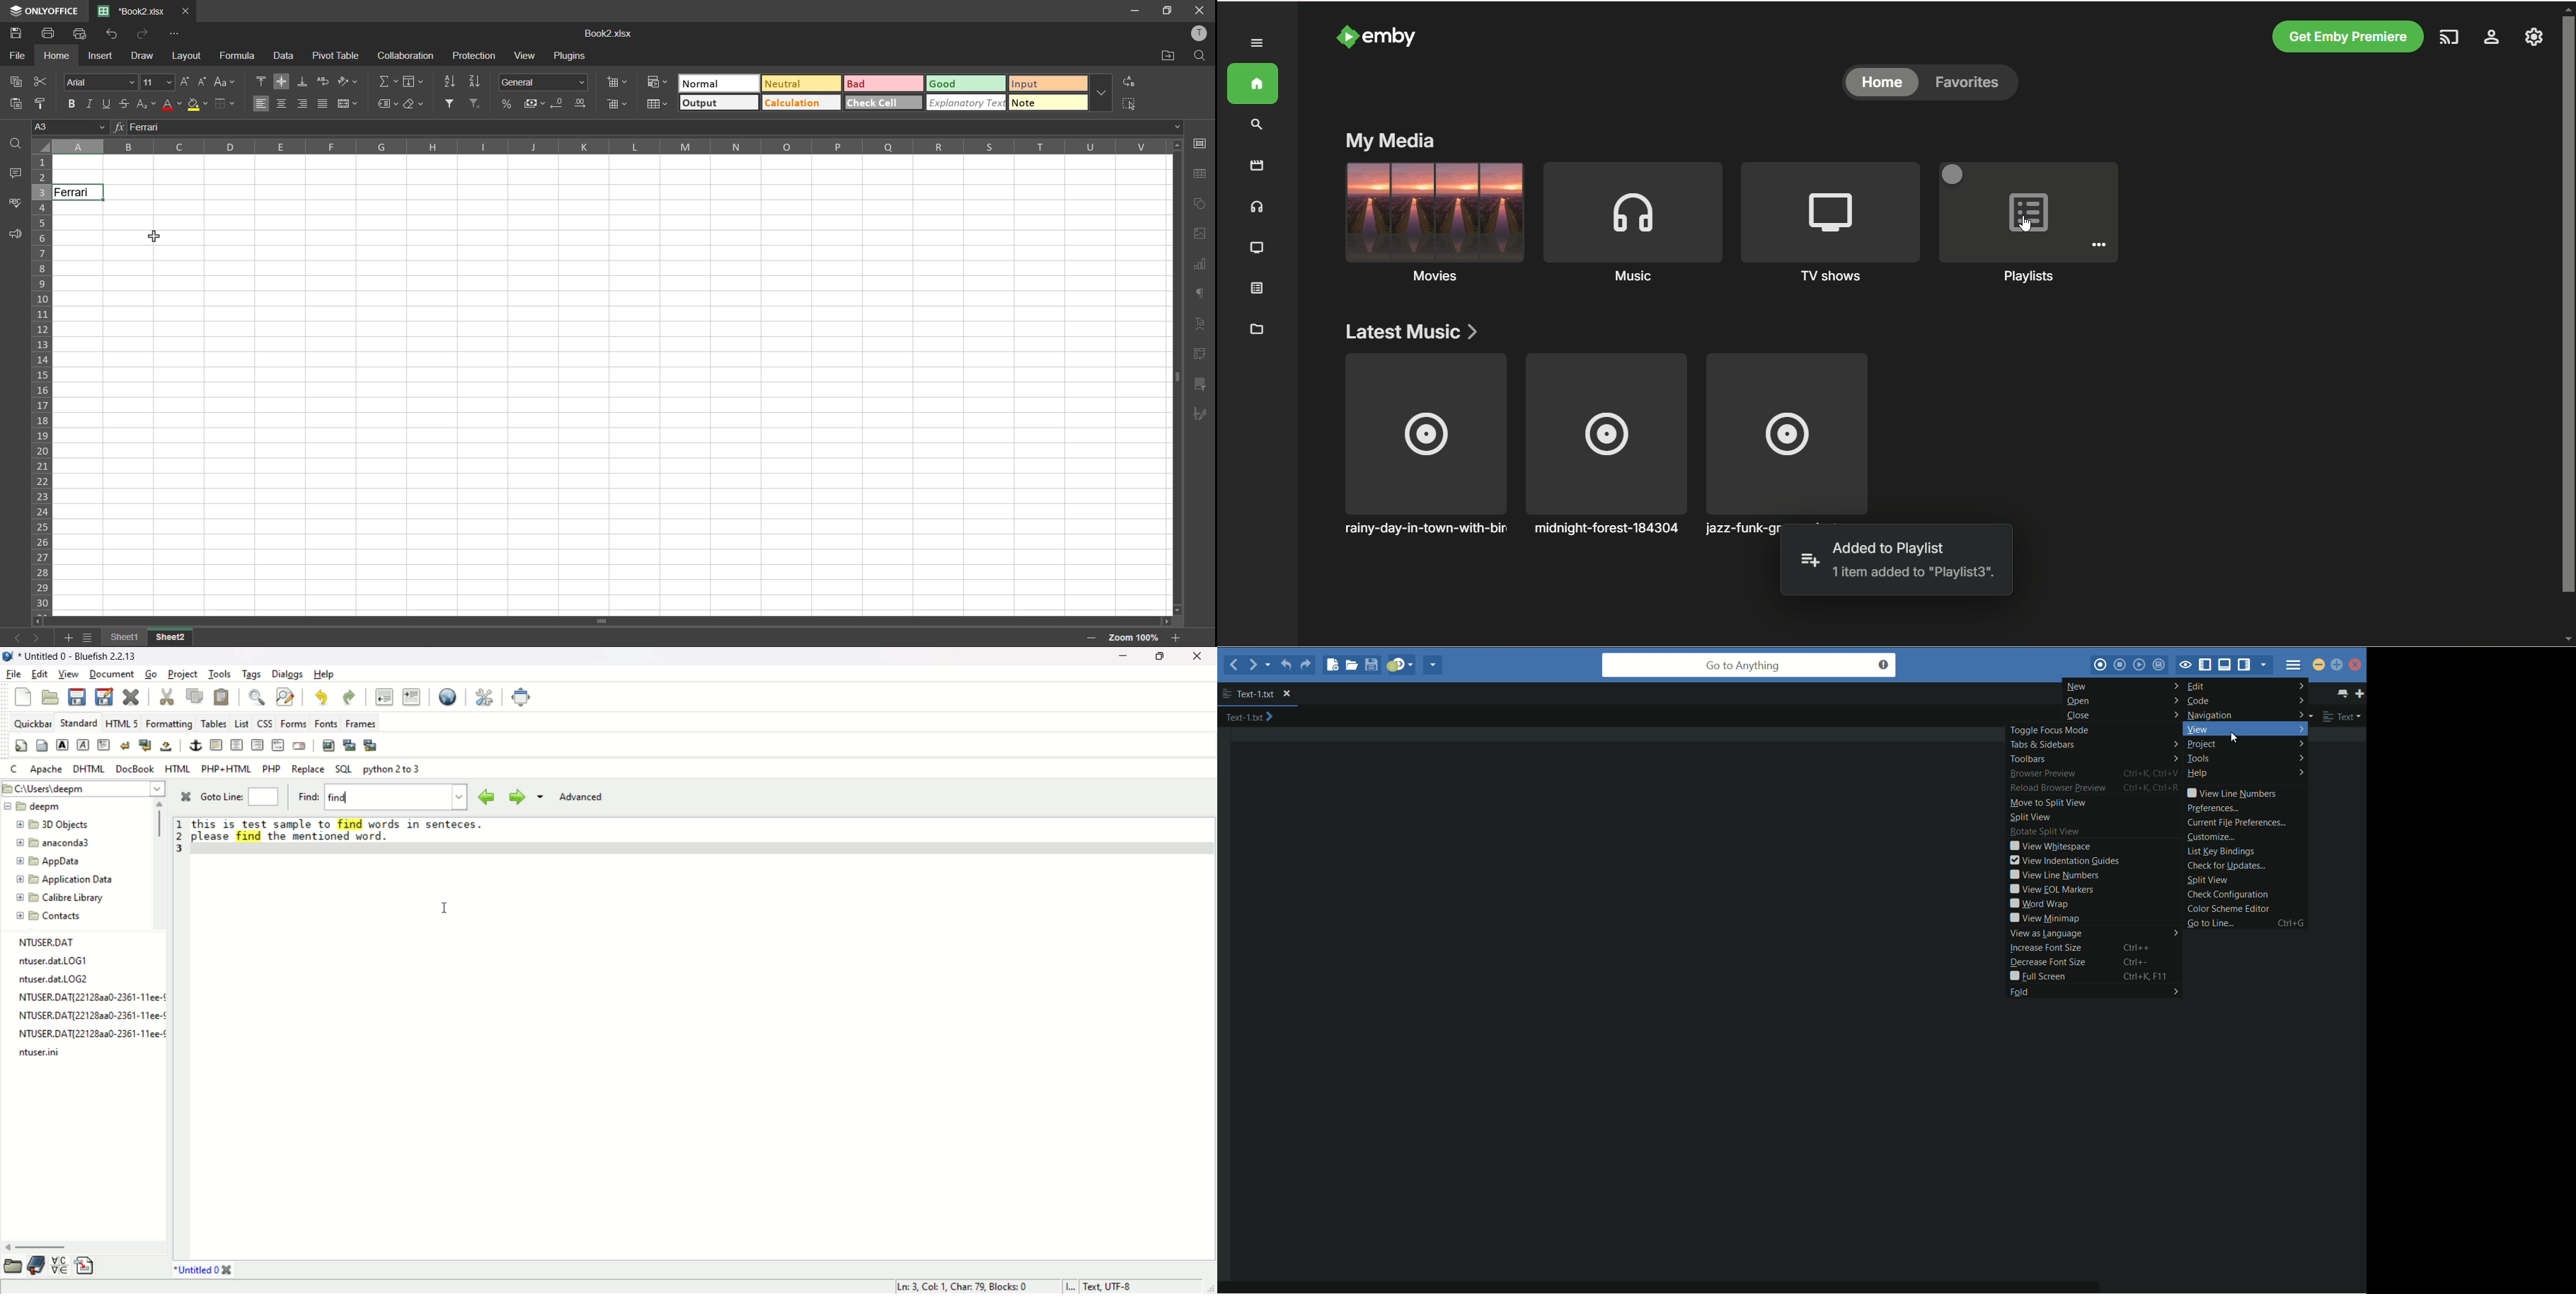  I want to click on added to list, so click(1809, 560).